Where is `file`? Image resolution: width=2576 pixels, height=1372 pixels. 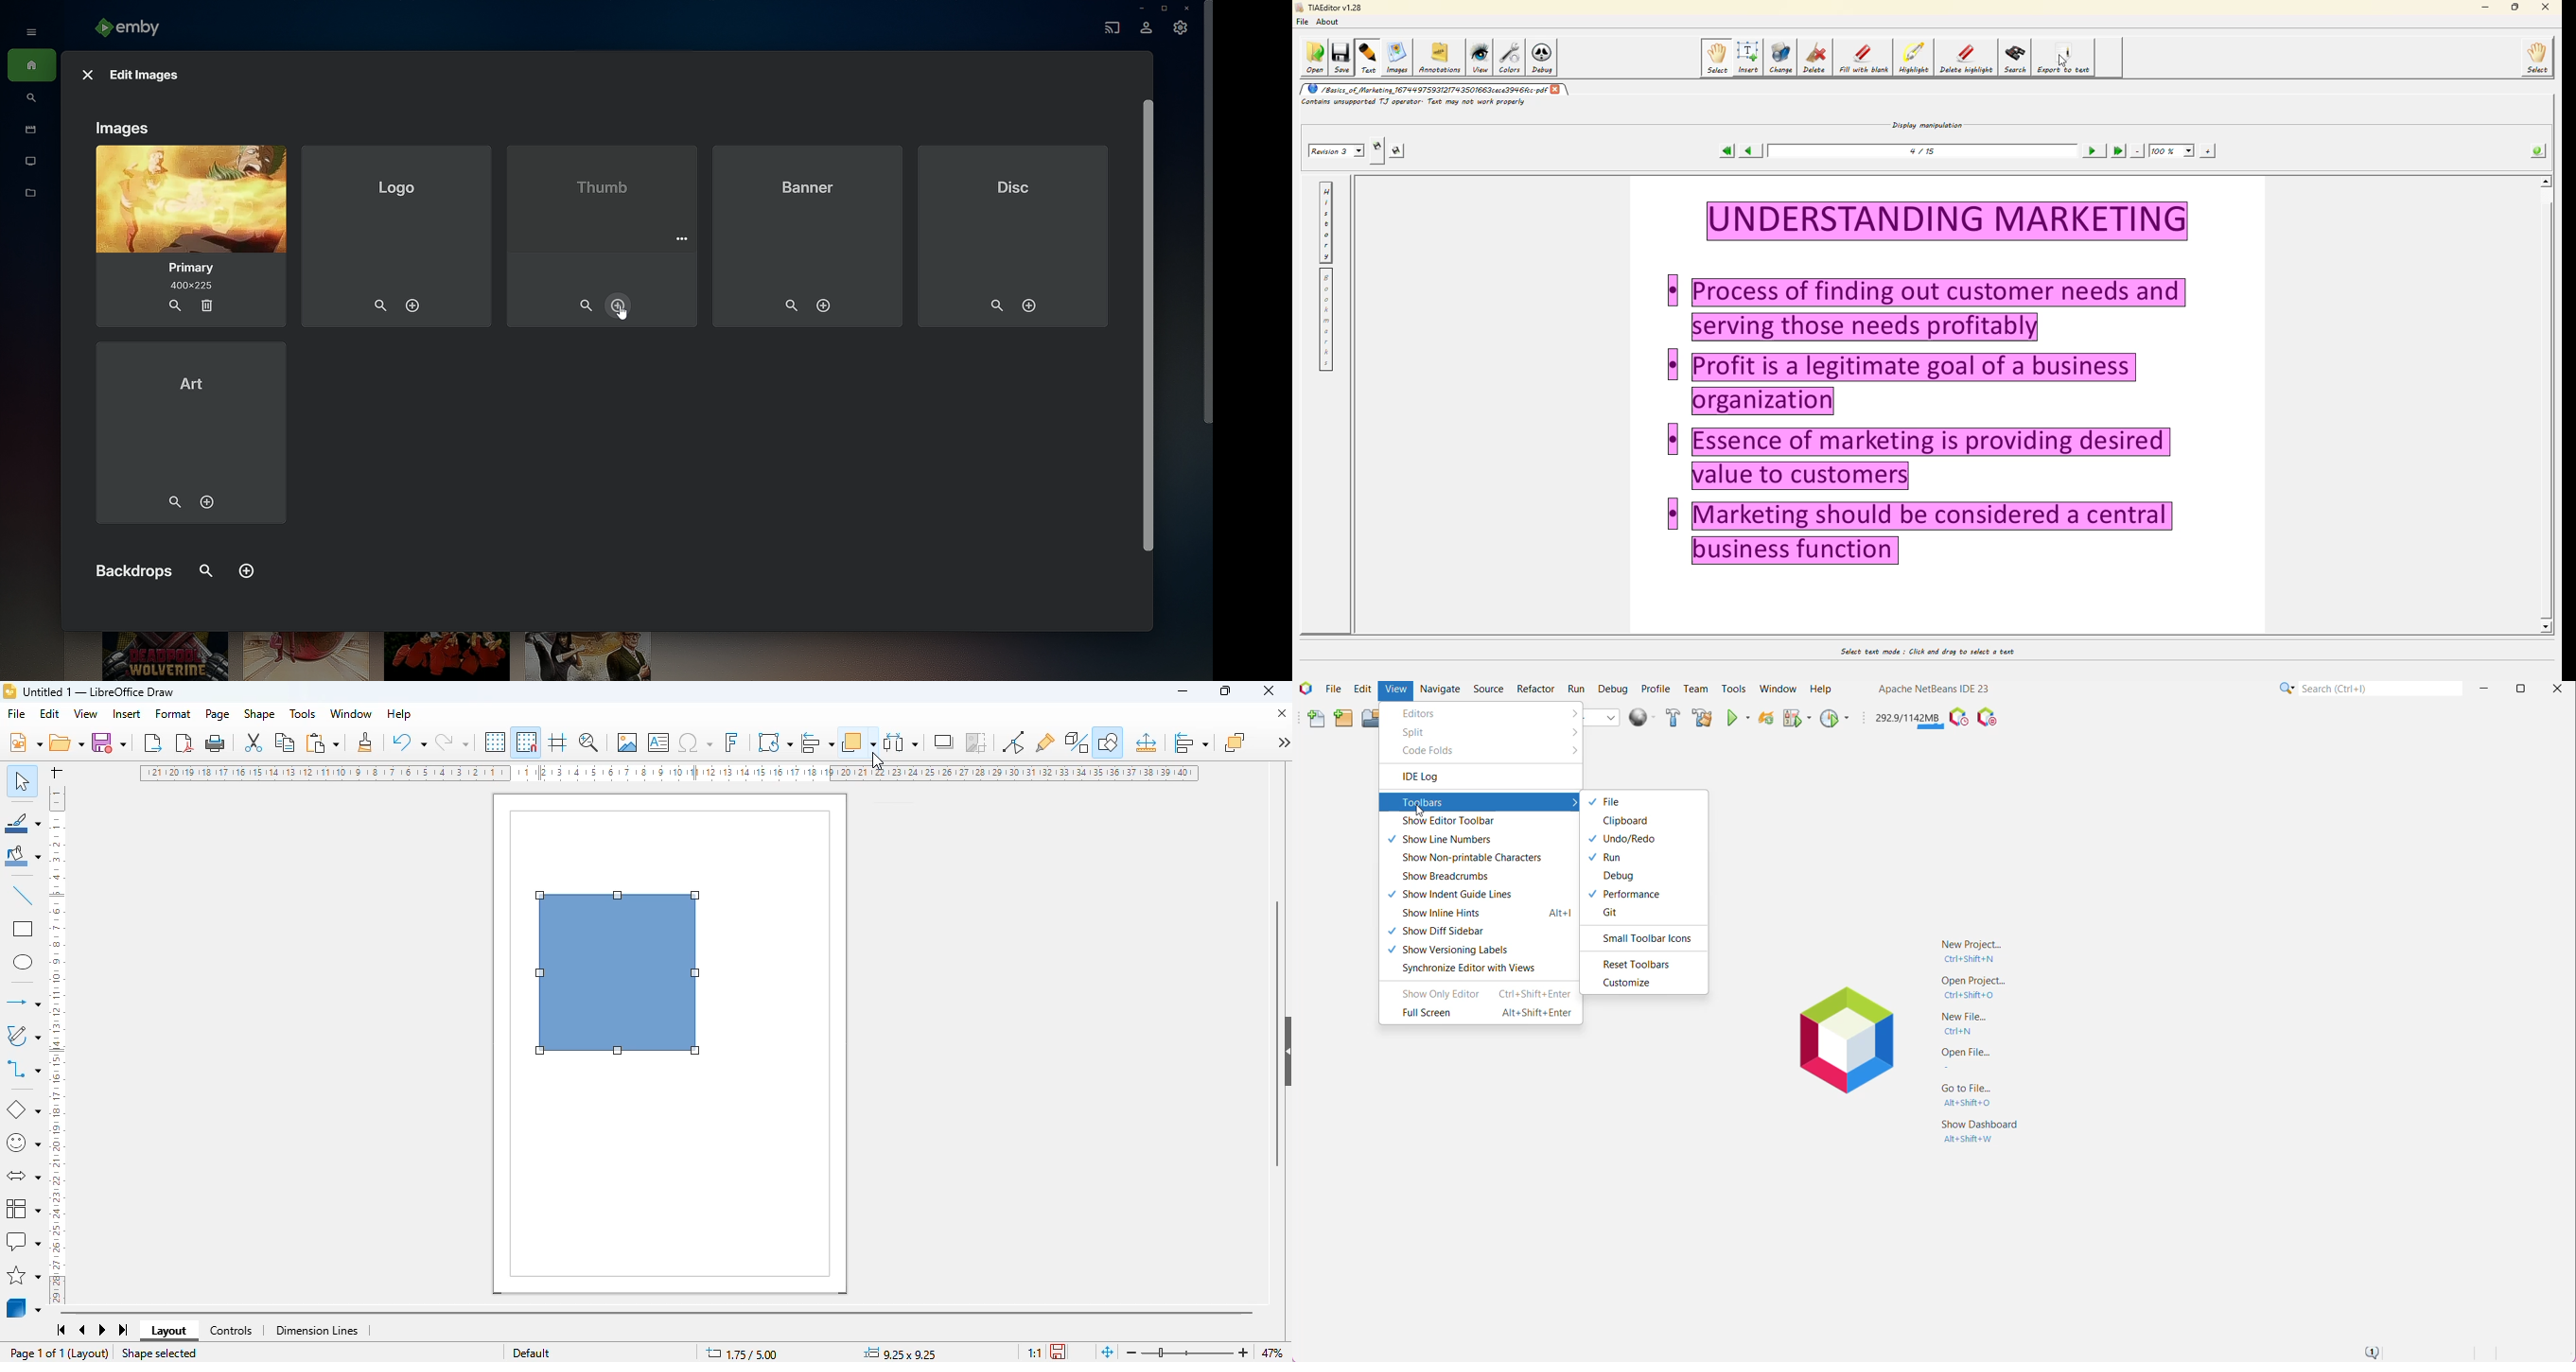 file is located at coordinates (1302, 23).